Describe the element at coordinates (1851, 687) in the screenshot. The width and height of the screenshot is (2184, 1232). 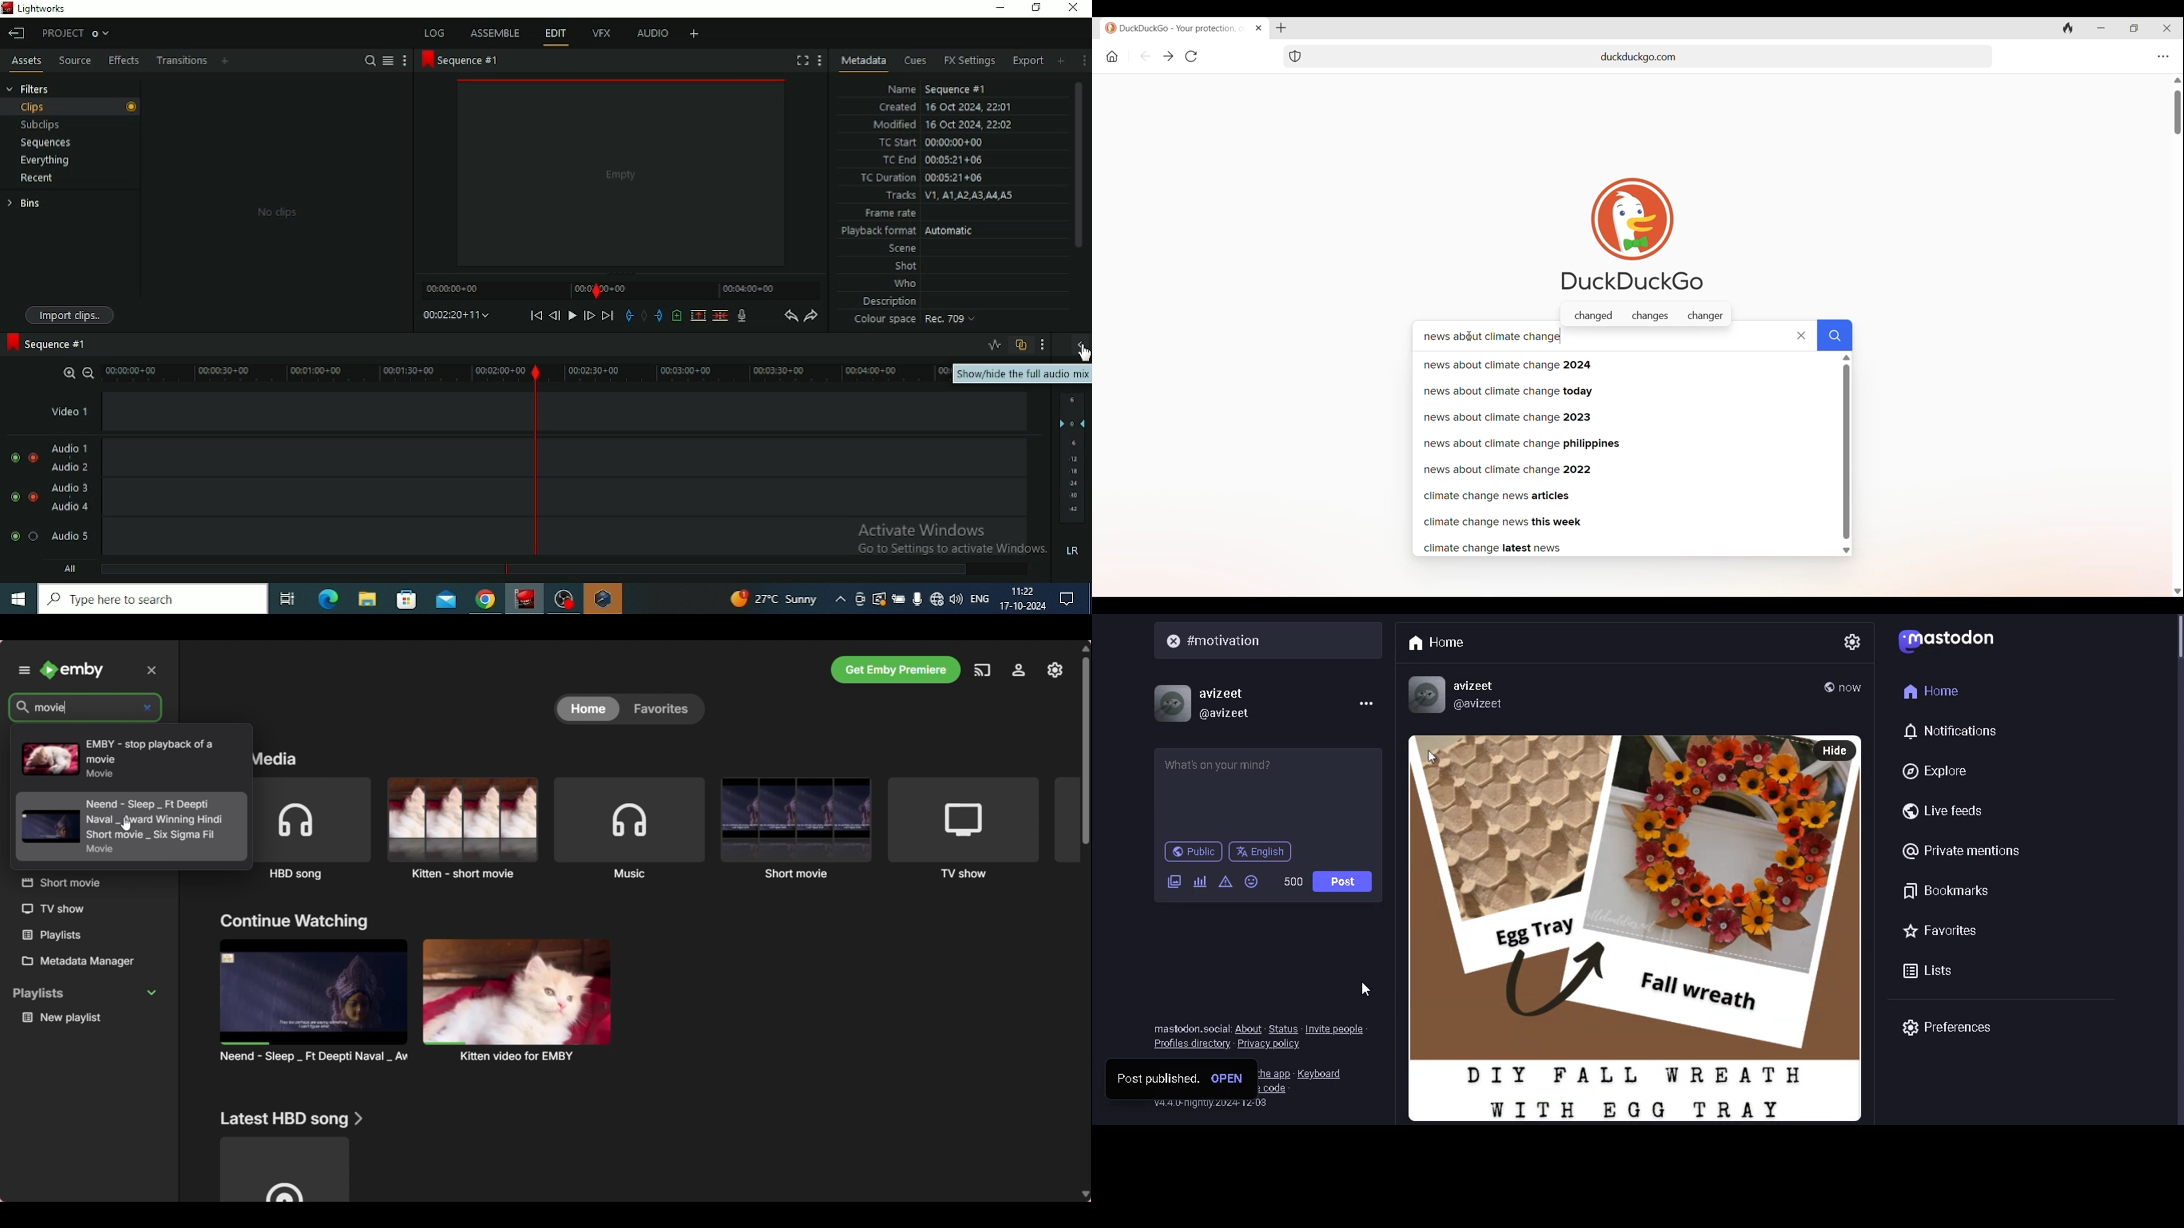
I see `time posted` at that location.